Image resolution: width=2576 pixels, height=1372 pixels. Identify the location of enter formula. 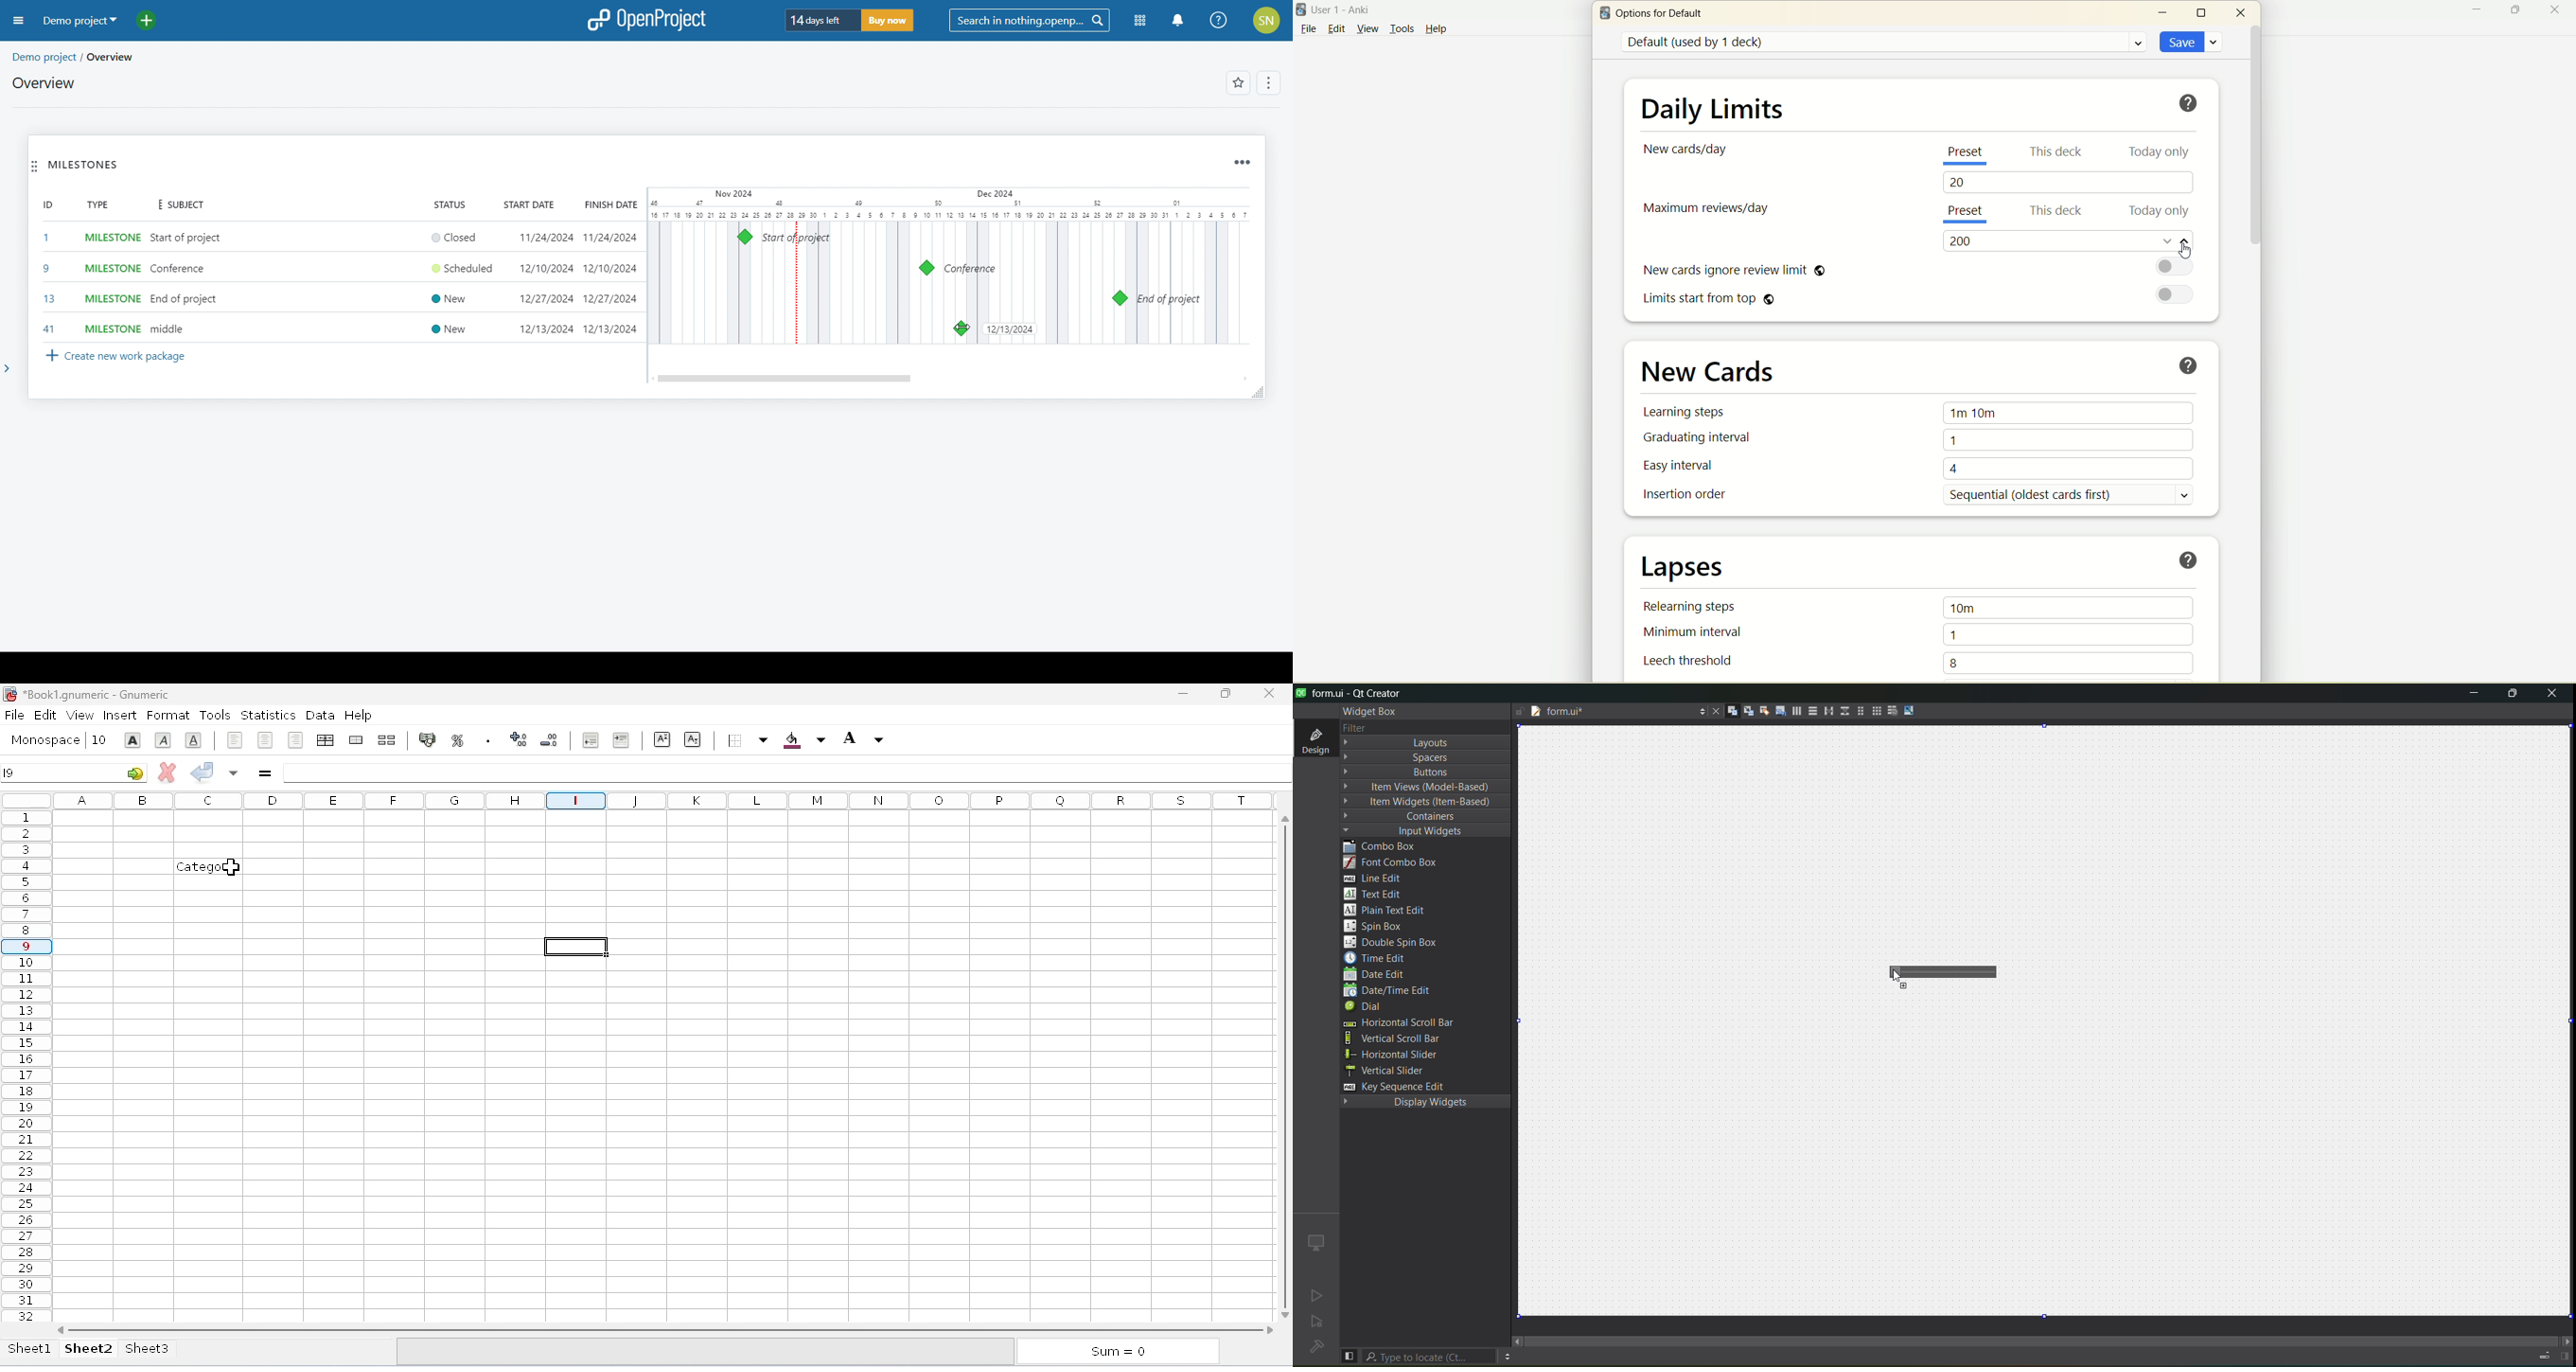
(265, 773).